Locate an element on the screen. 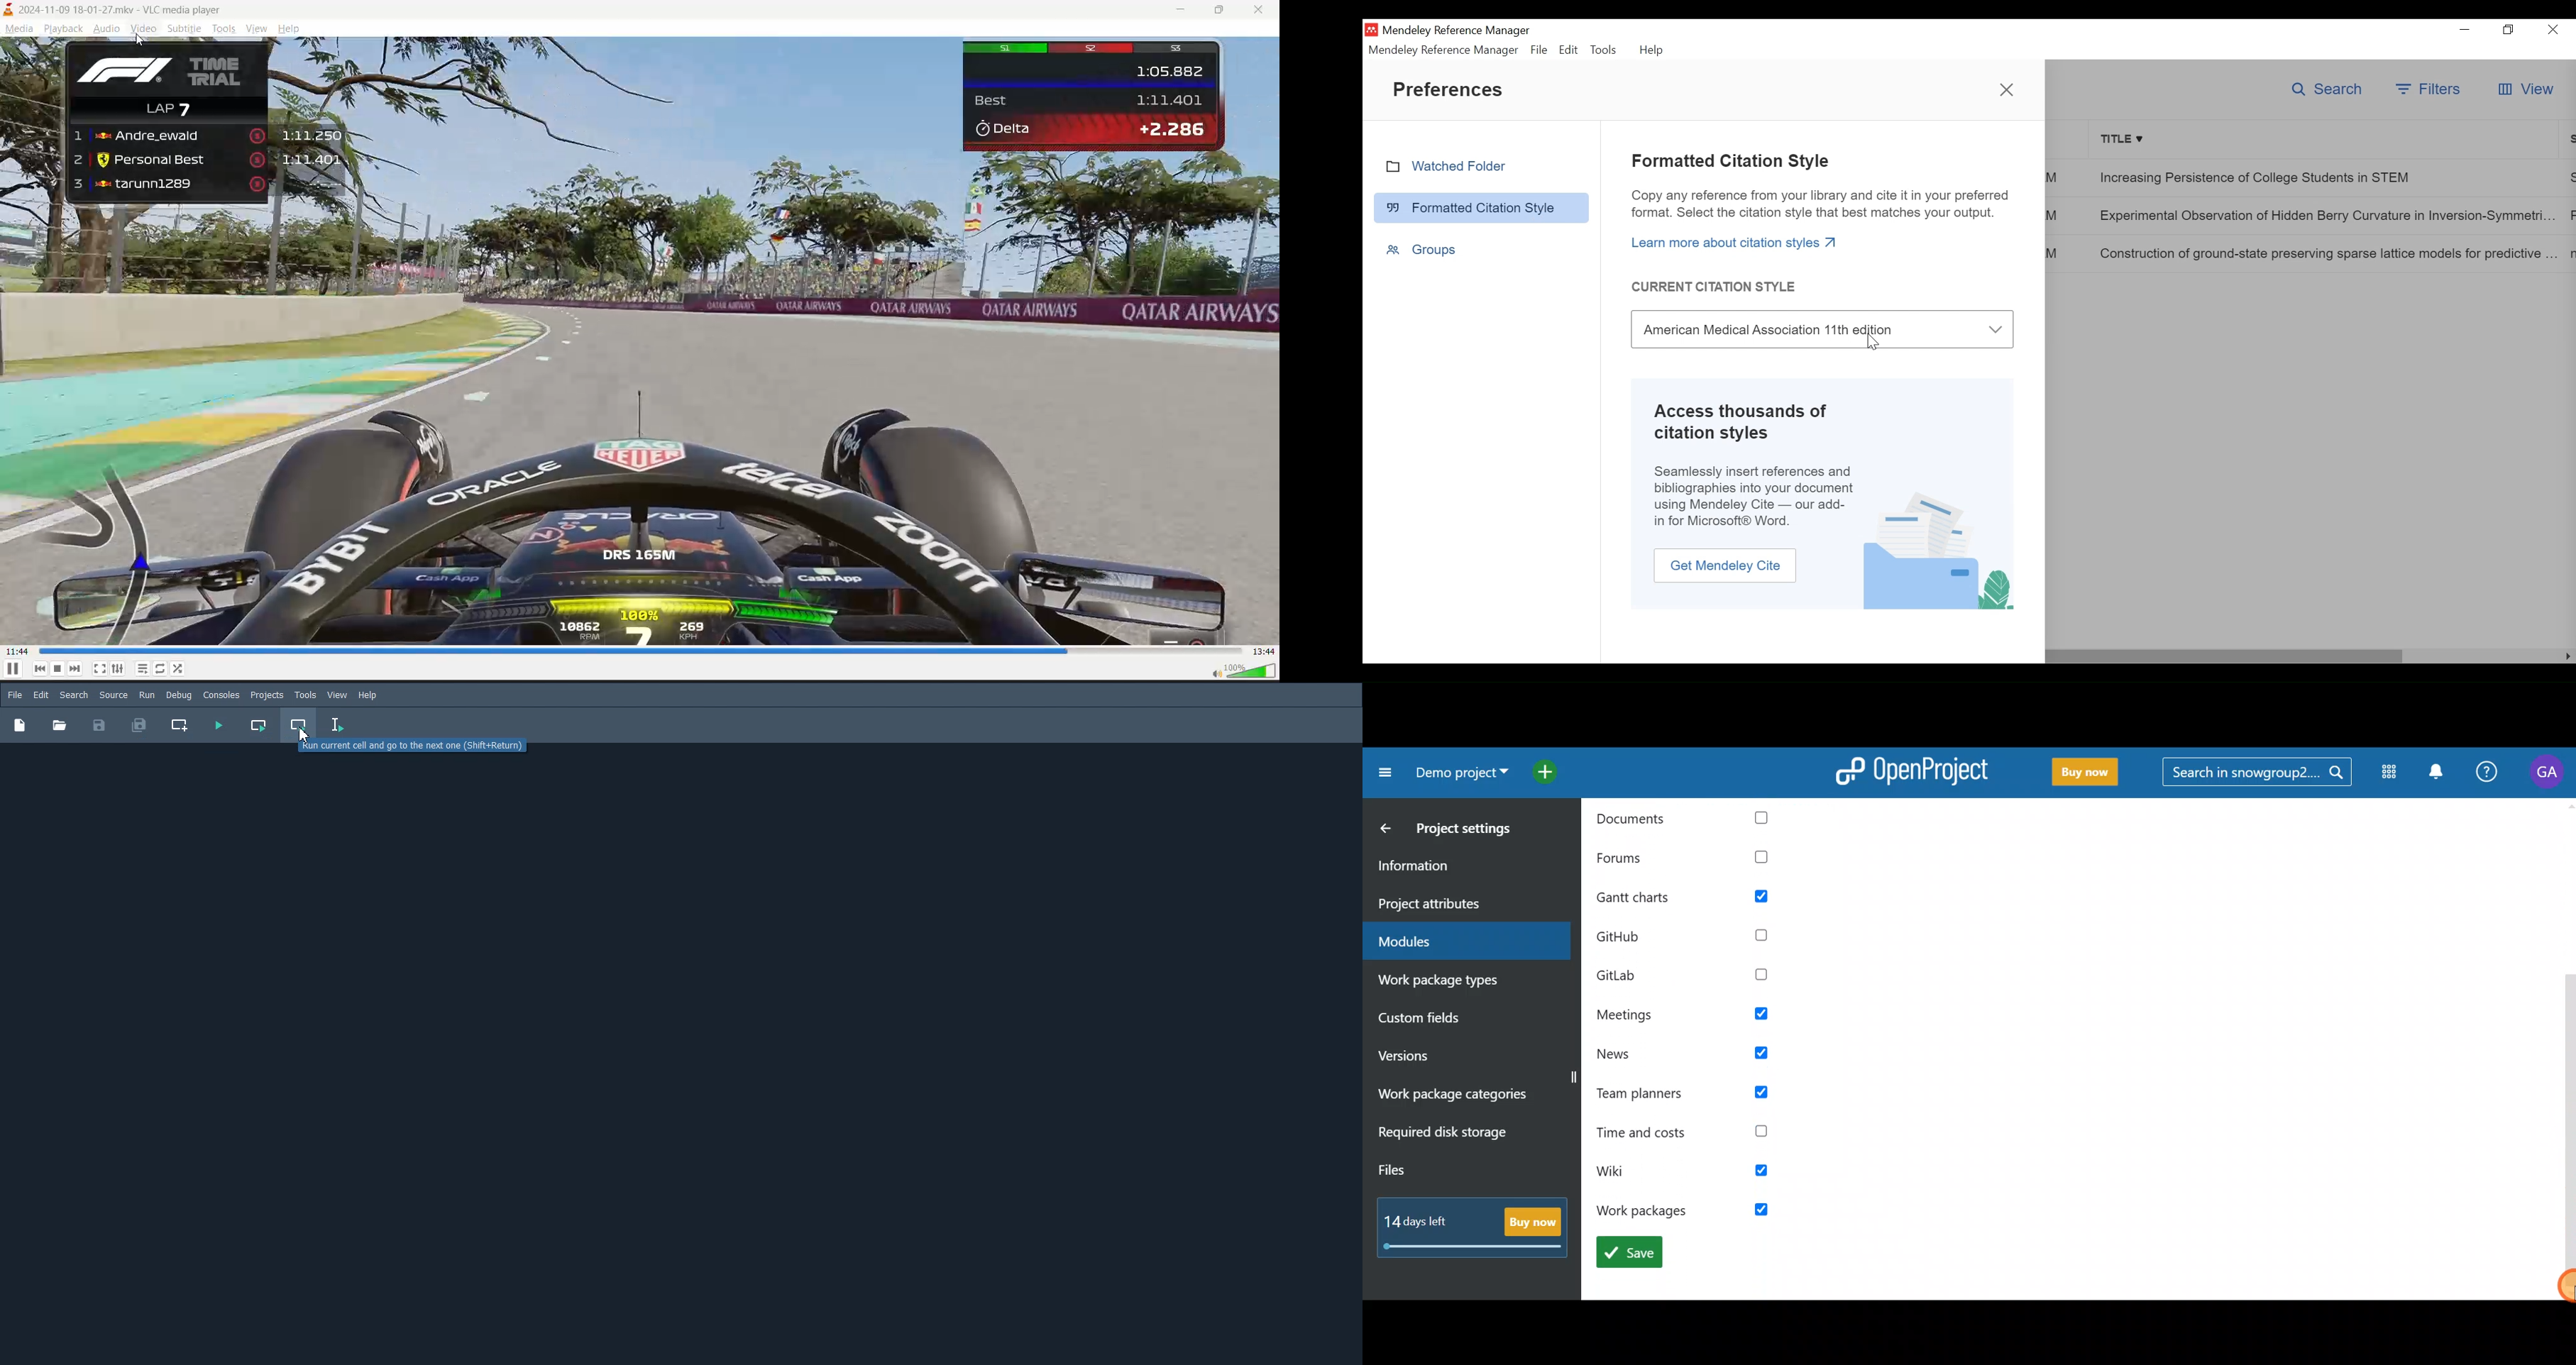  Run Selection is located at coordinates (338, 725).